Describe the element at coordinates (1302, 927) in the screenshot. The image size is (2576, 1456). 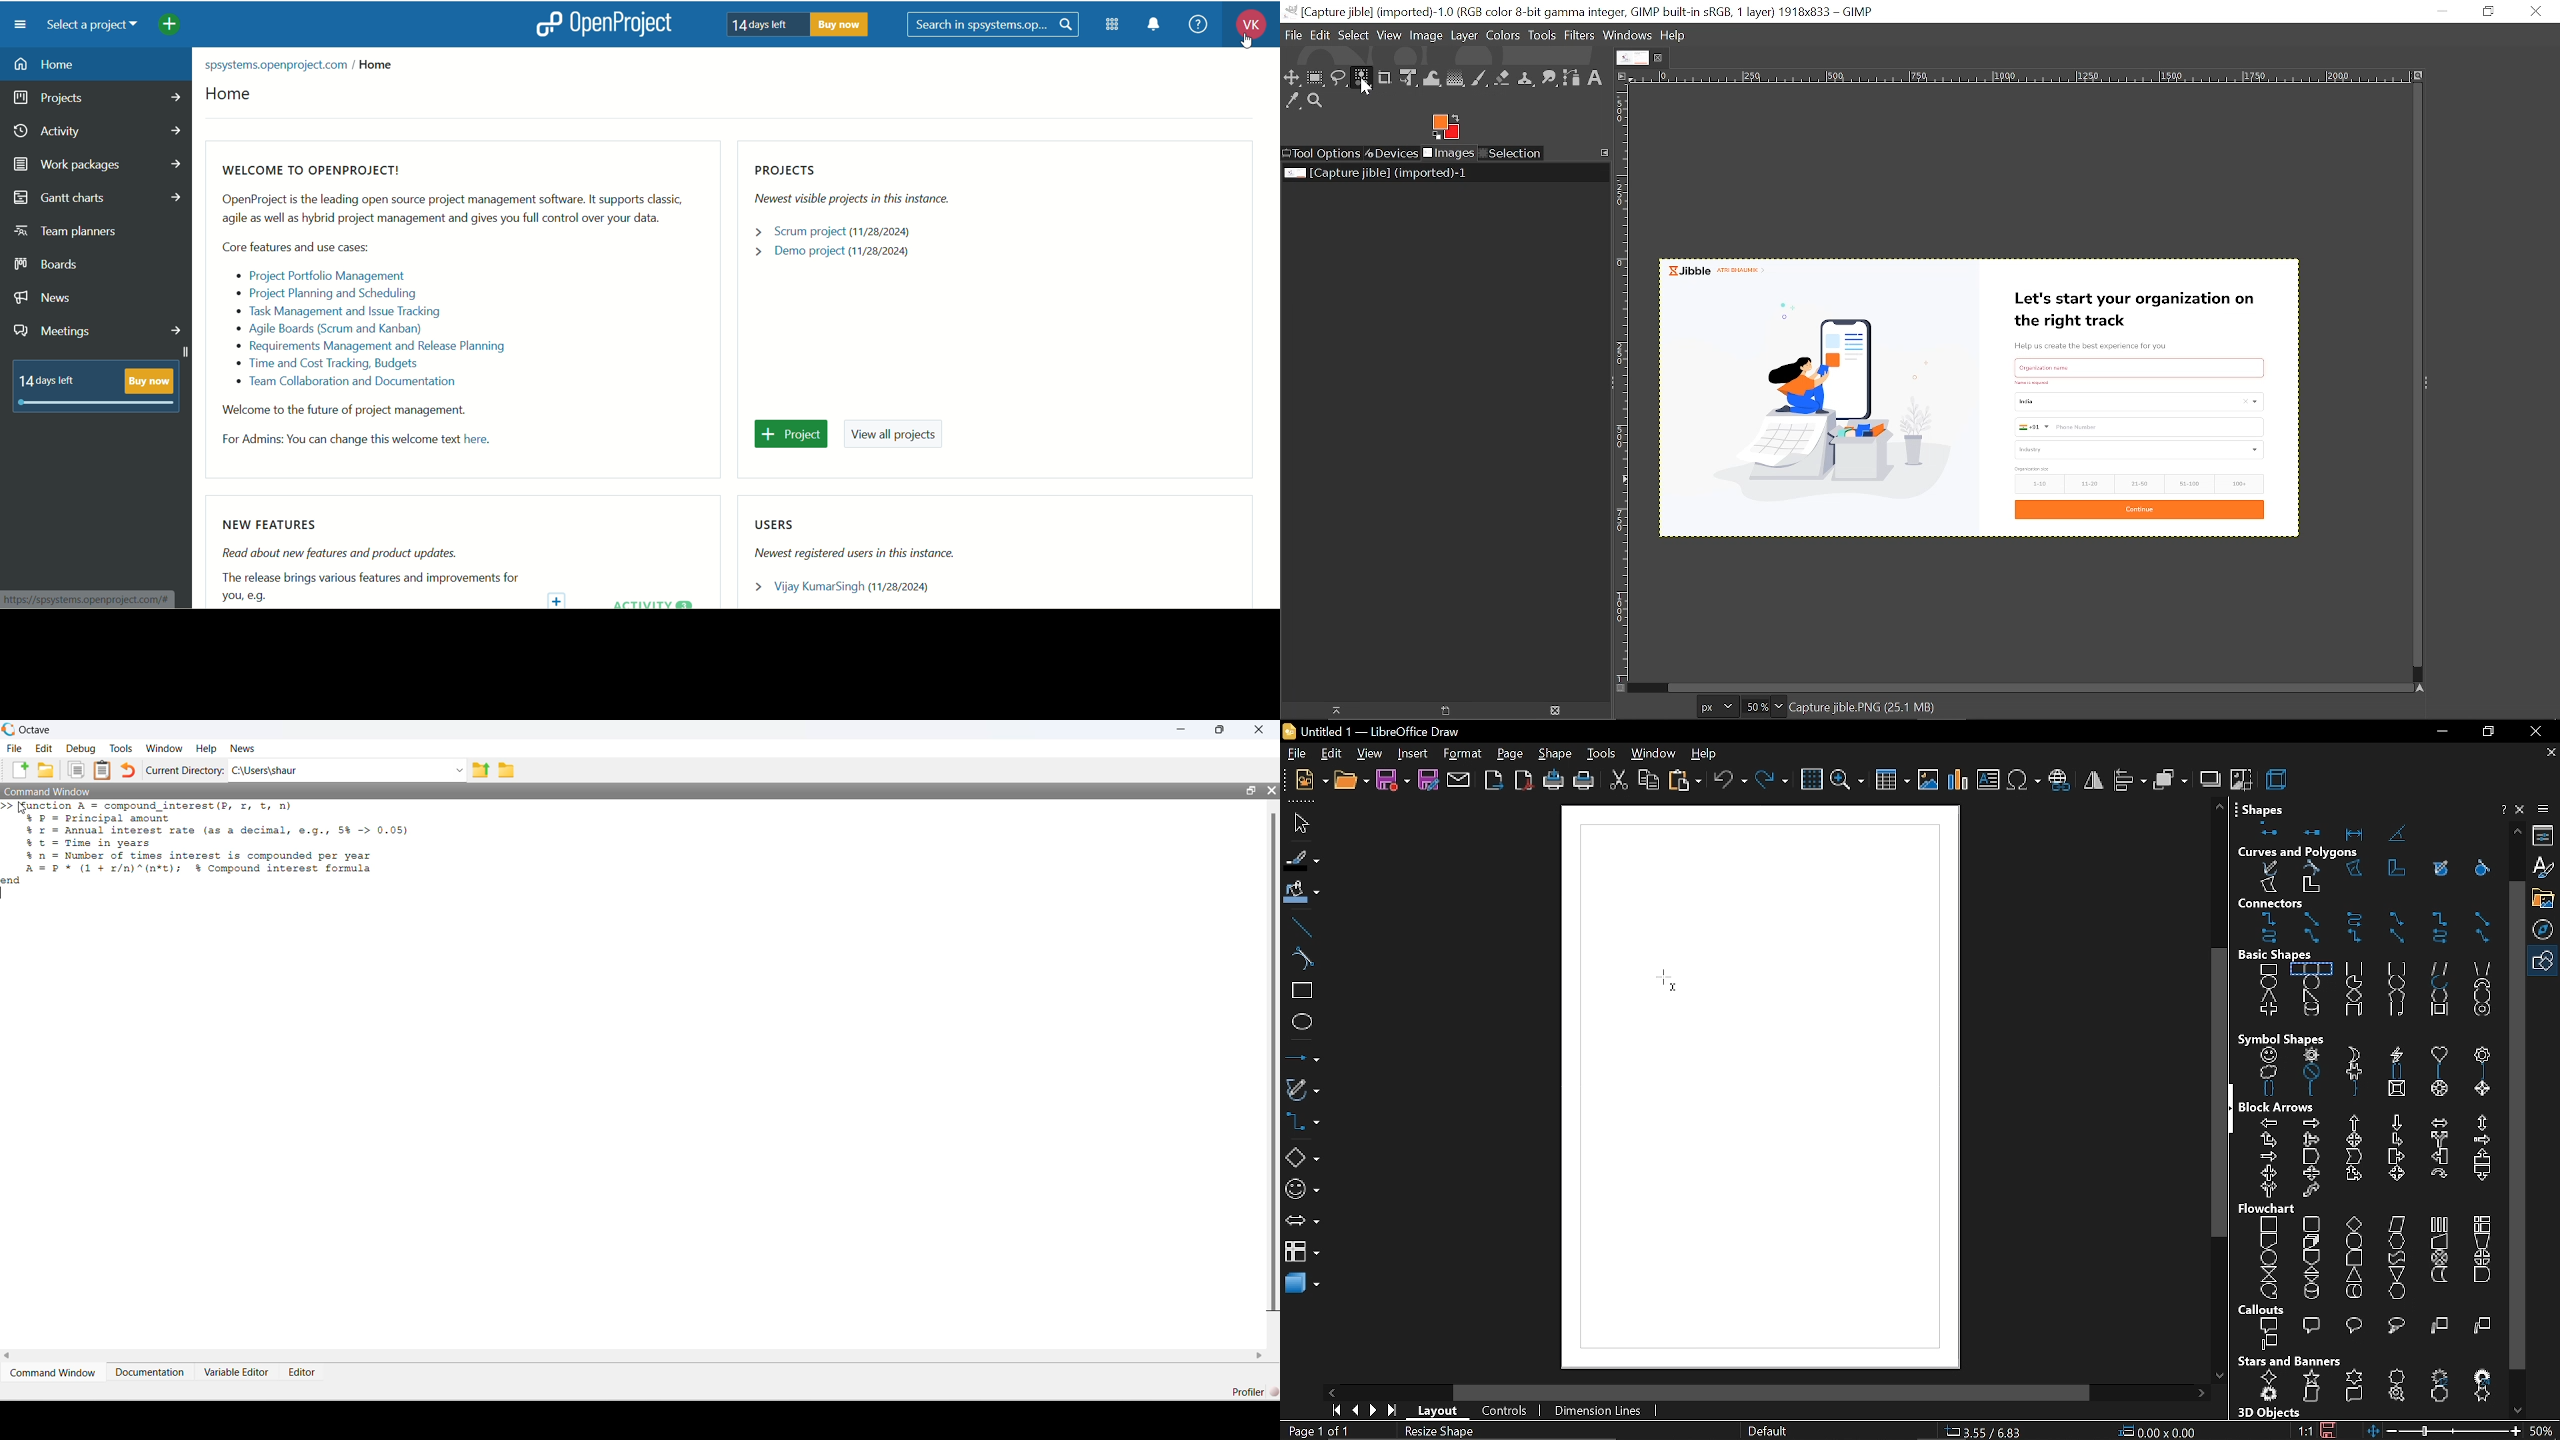
I see `line` at that location.